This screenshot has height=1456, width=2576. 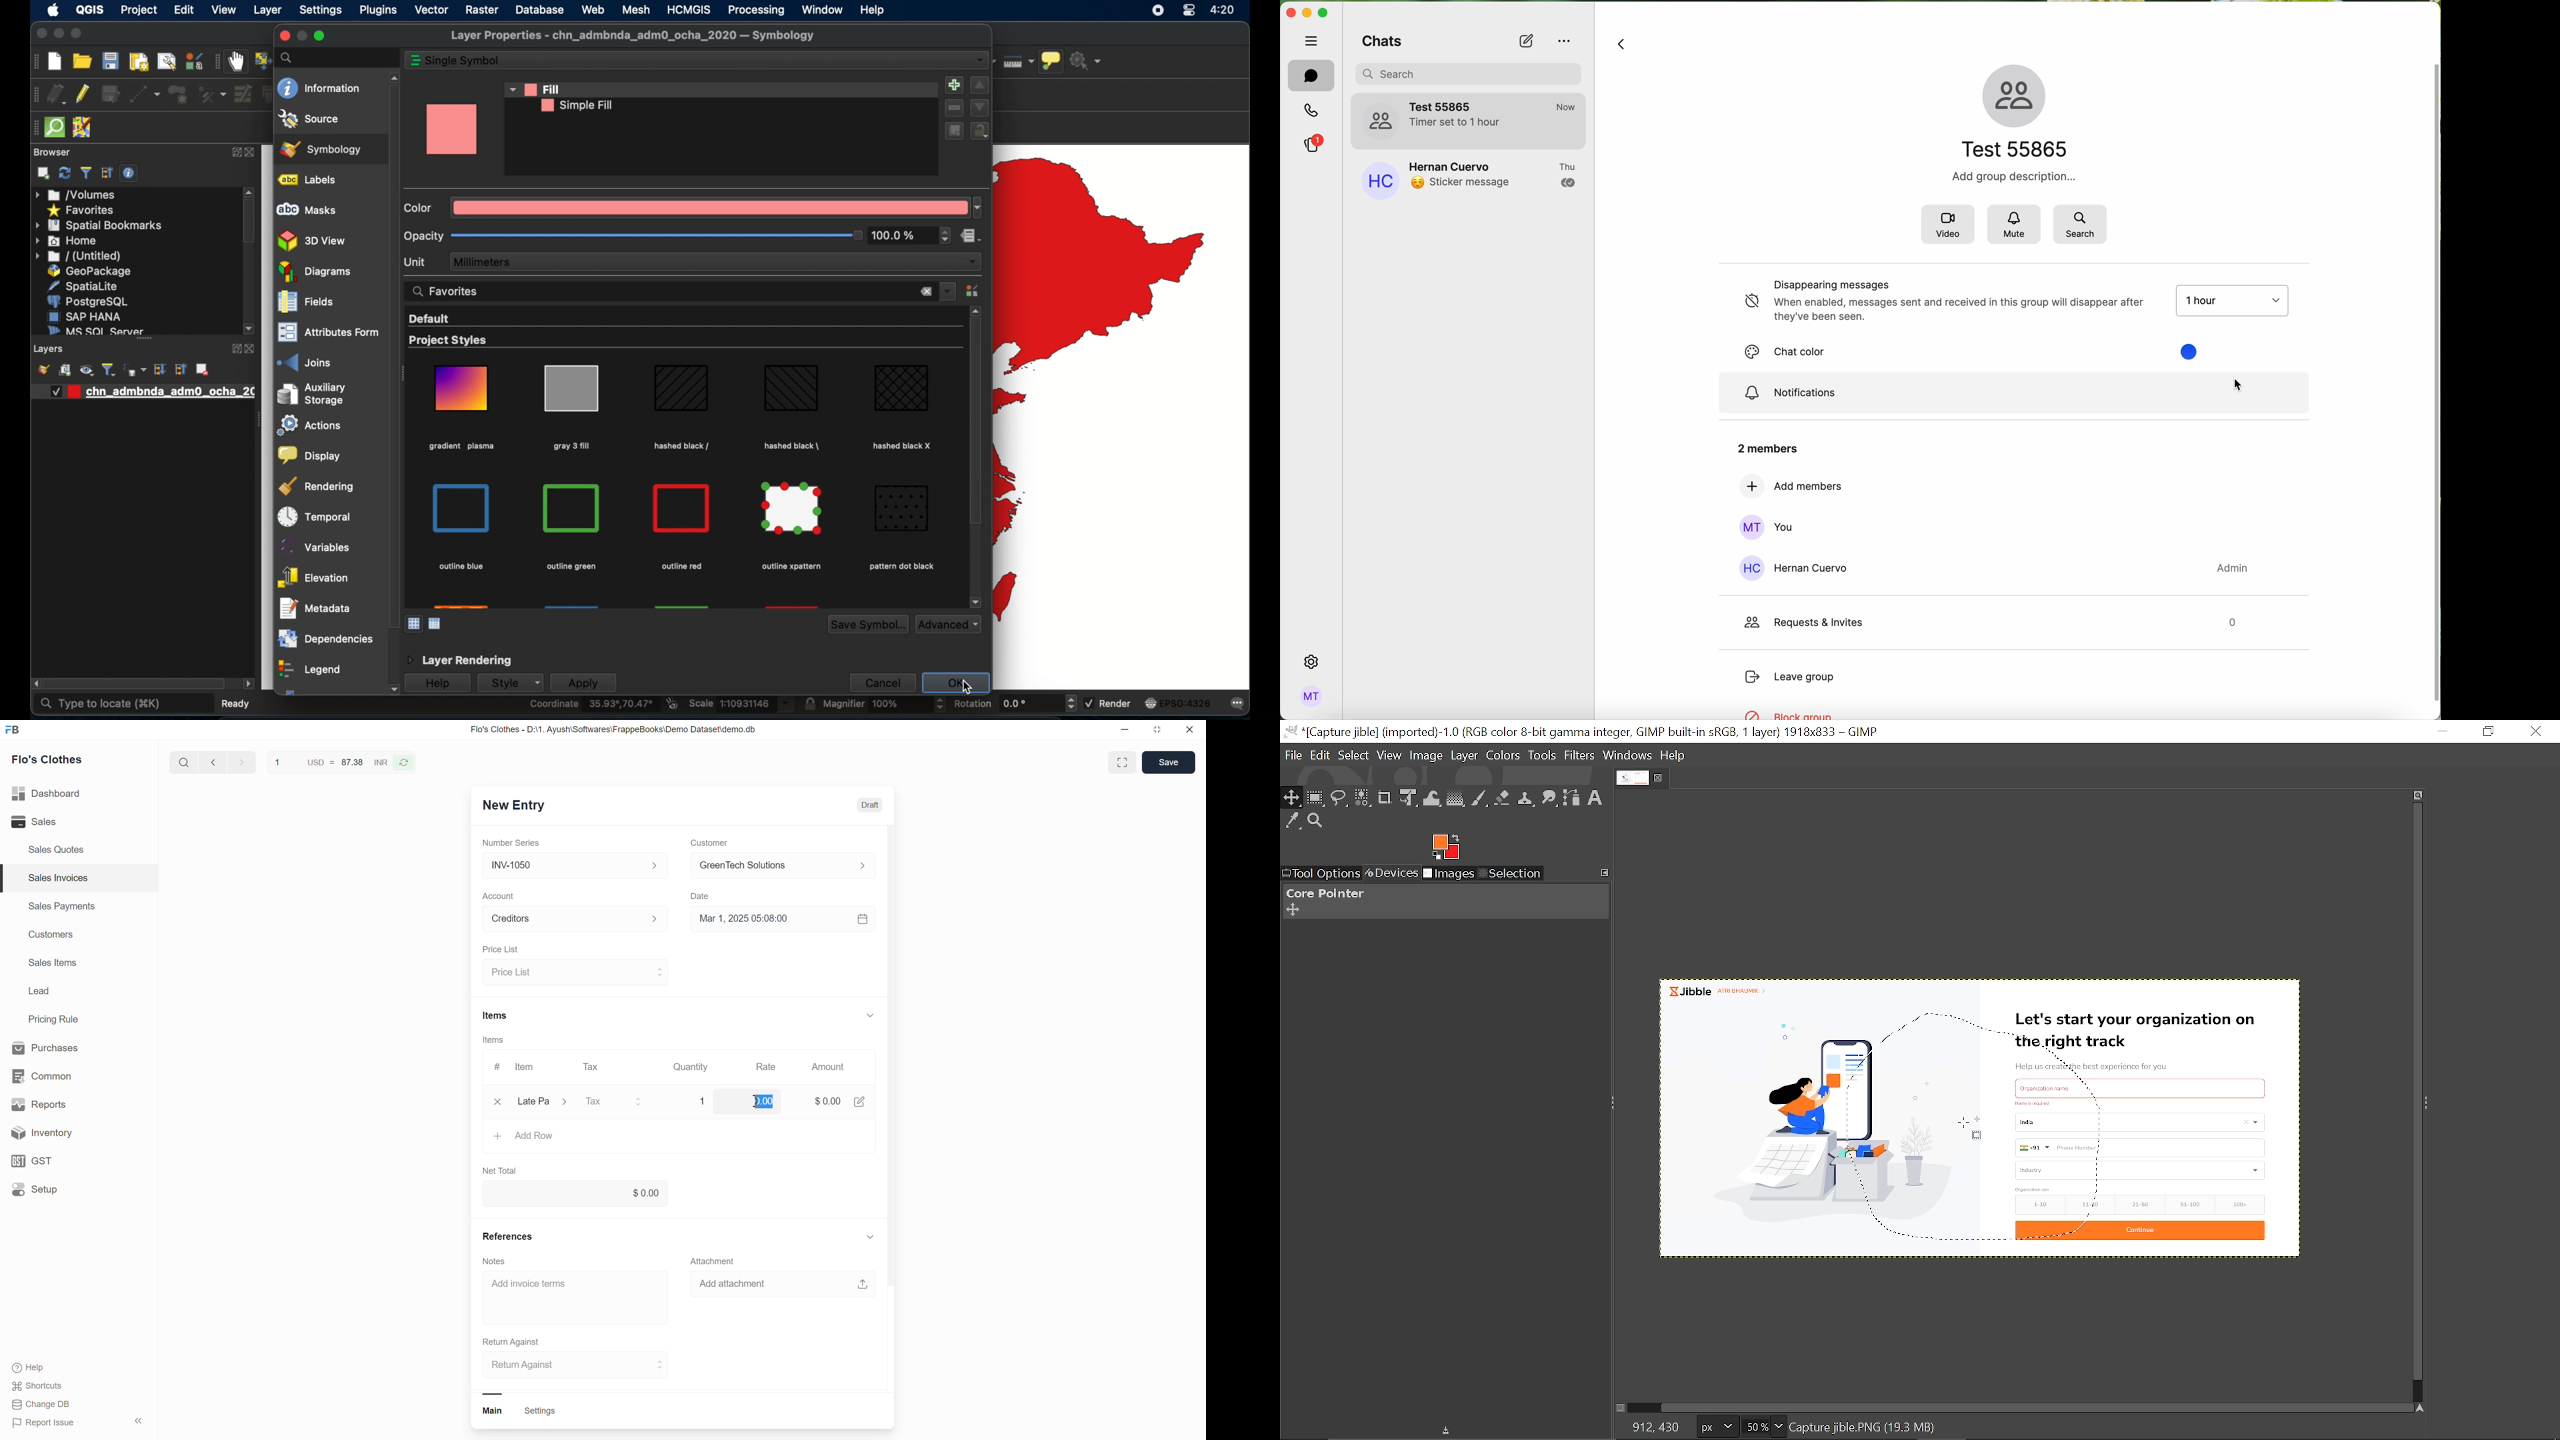 What do you see at coordinates (967, 685) in the screenshot?
I see `cursor` at bounding box center [967, 685].